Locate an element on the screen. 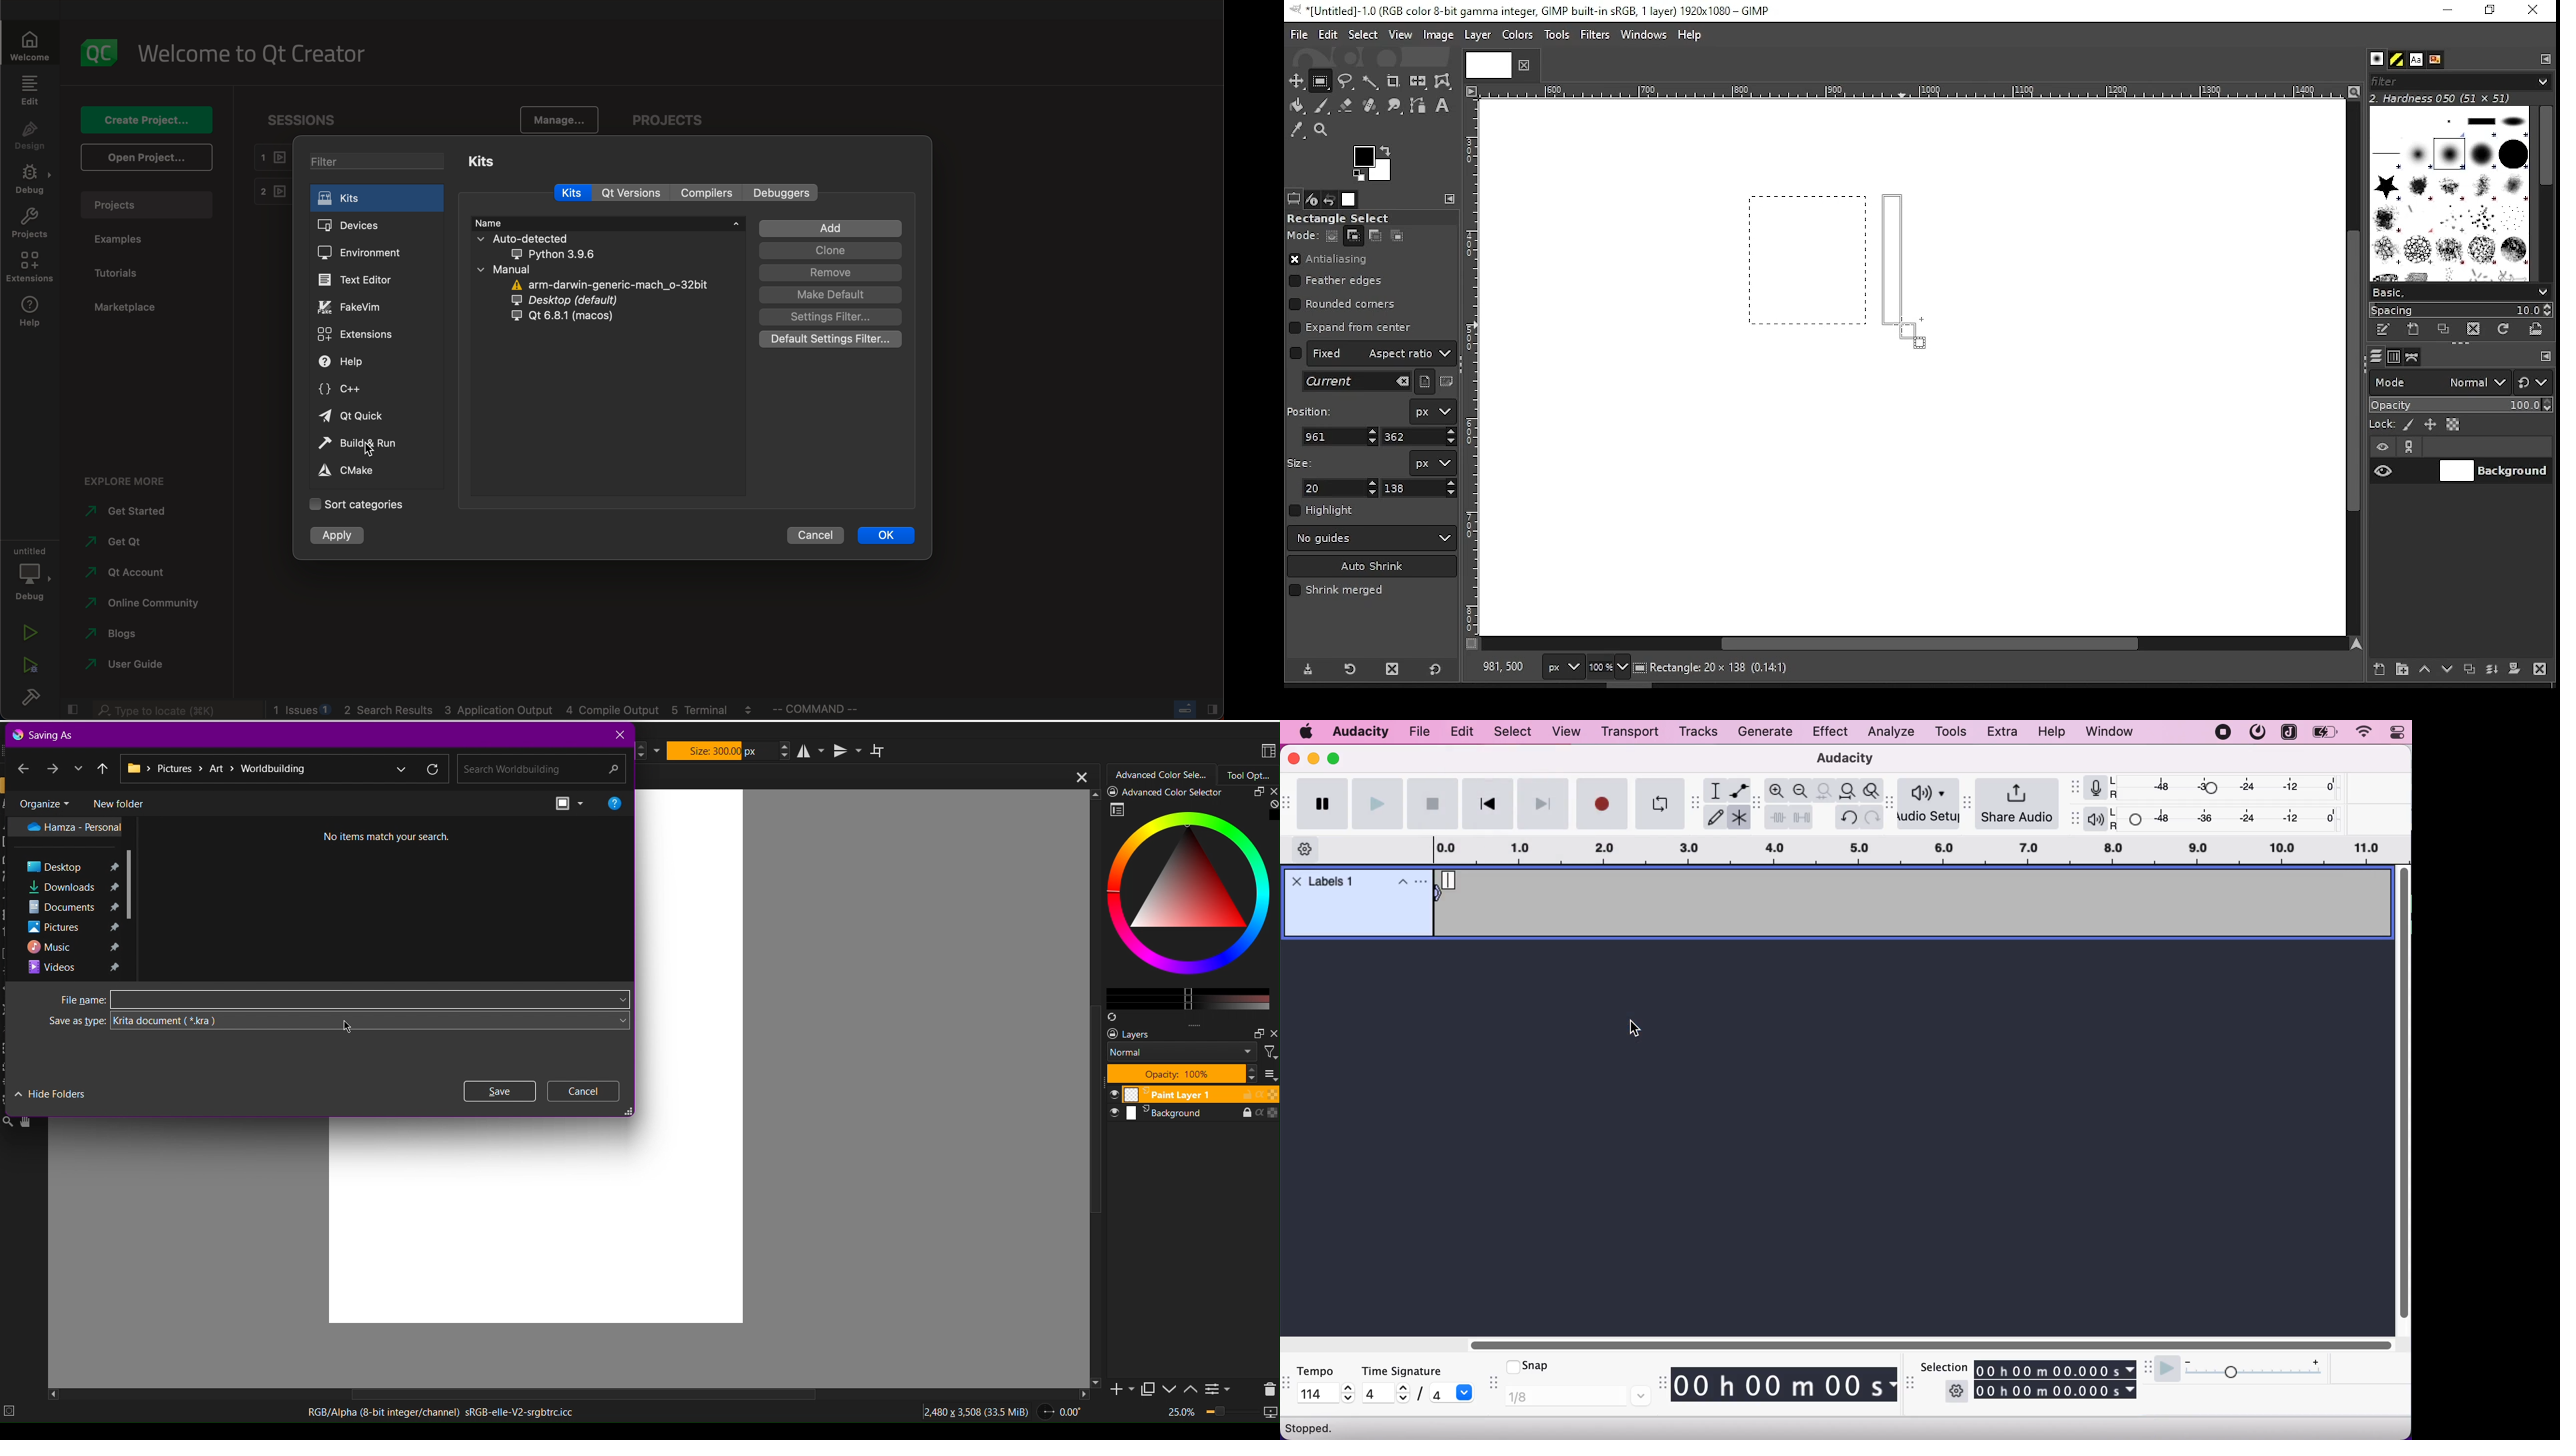 The height and width of the screenshot is (1456, 2576). maximize is located at coordinates (1340, 757).